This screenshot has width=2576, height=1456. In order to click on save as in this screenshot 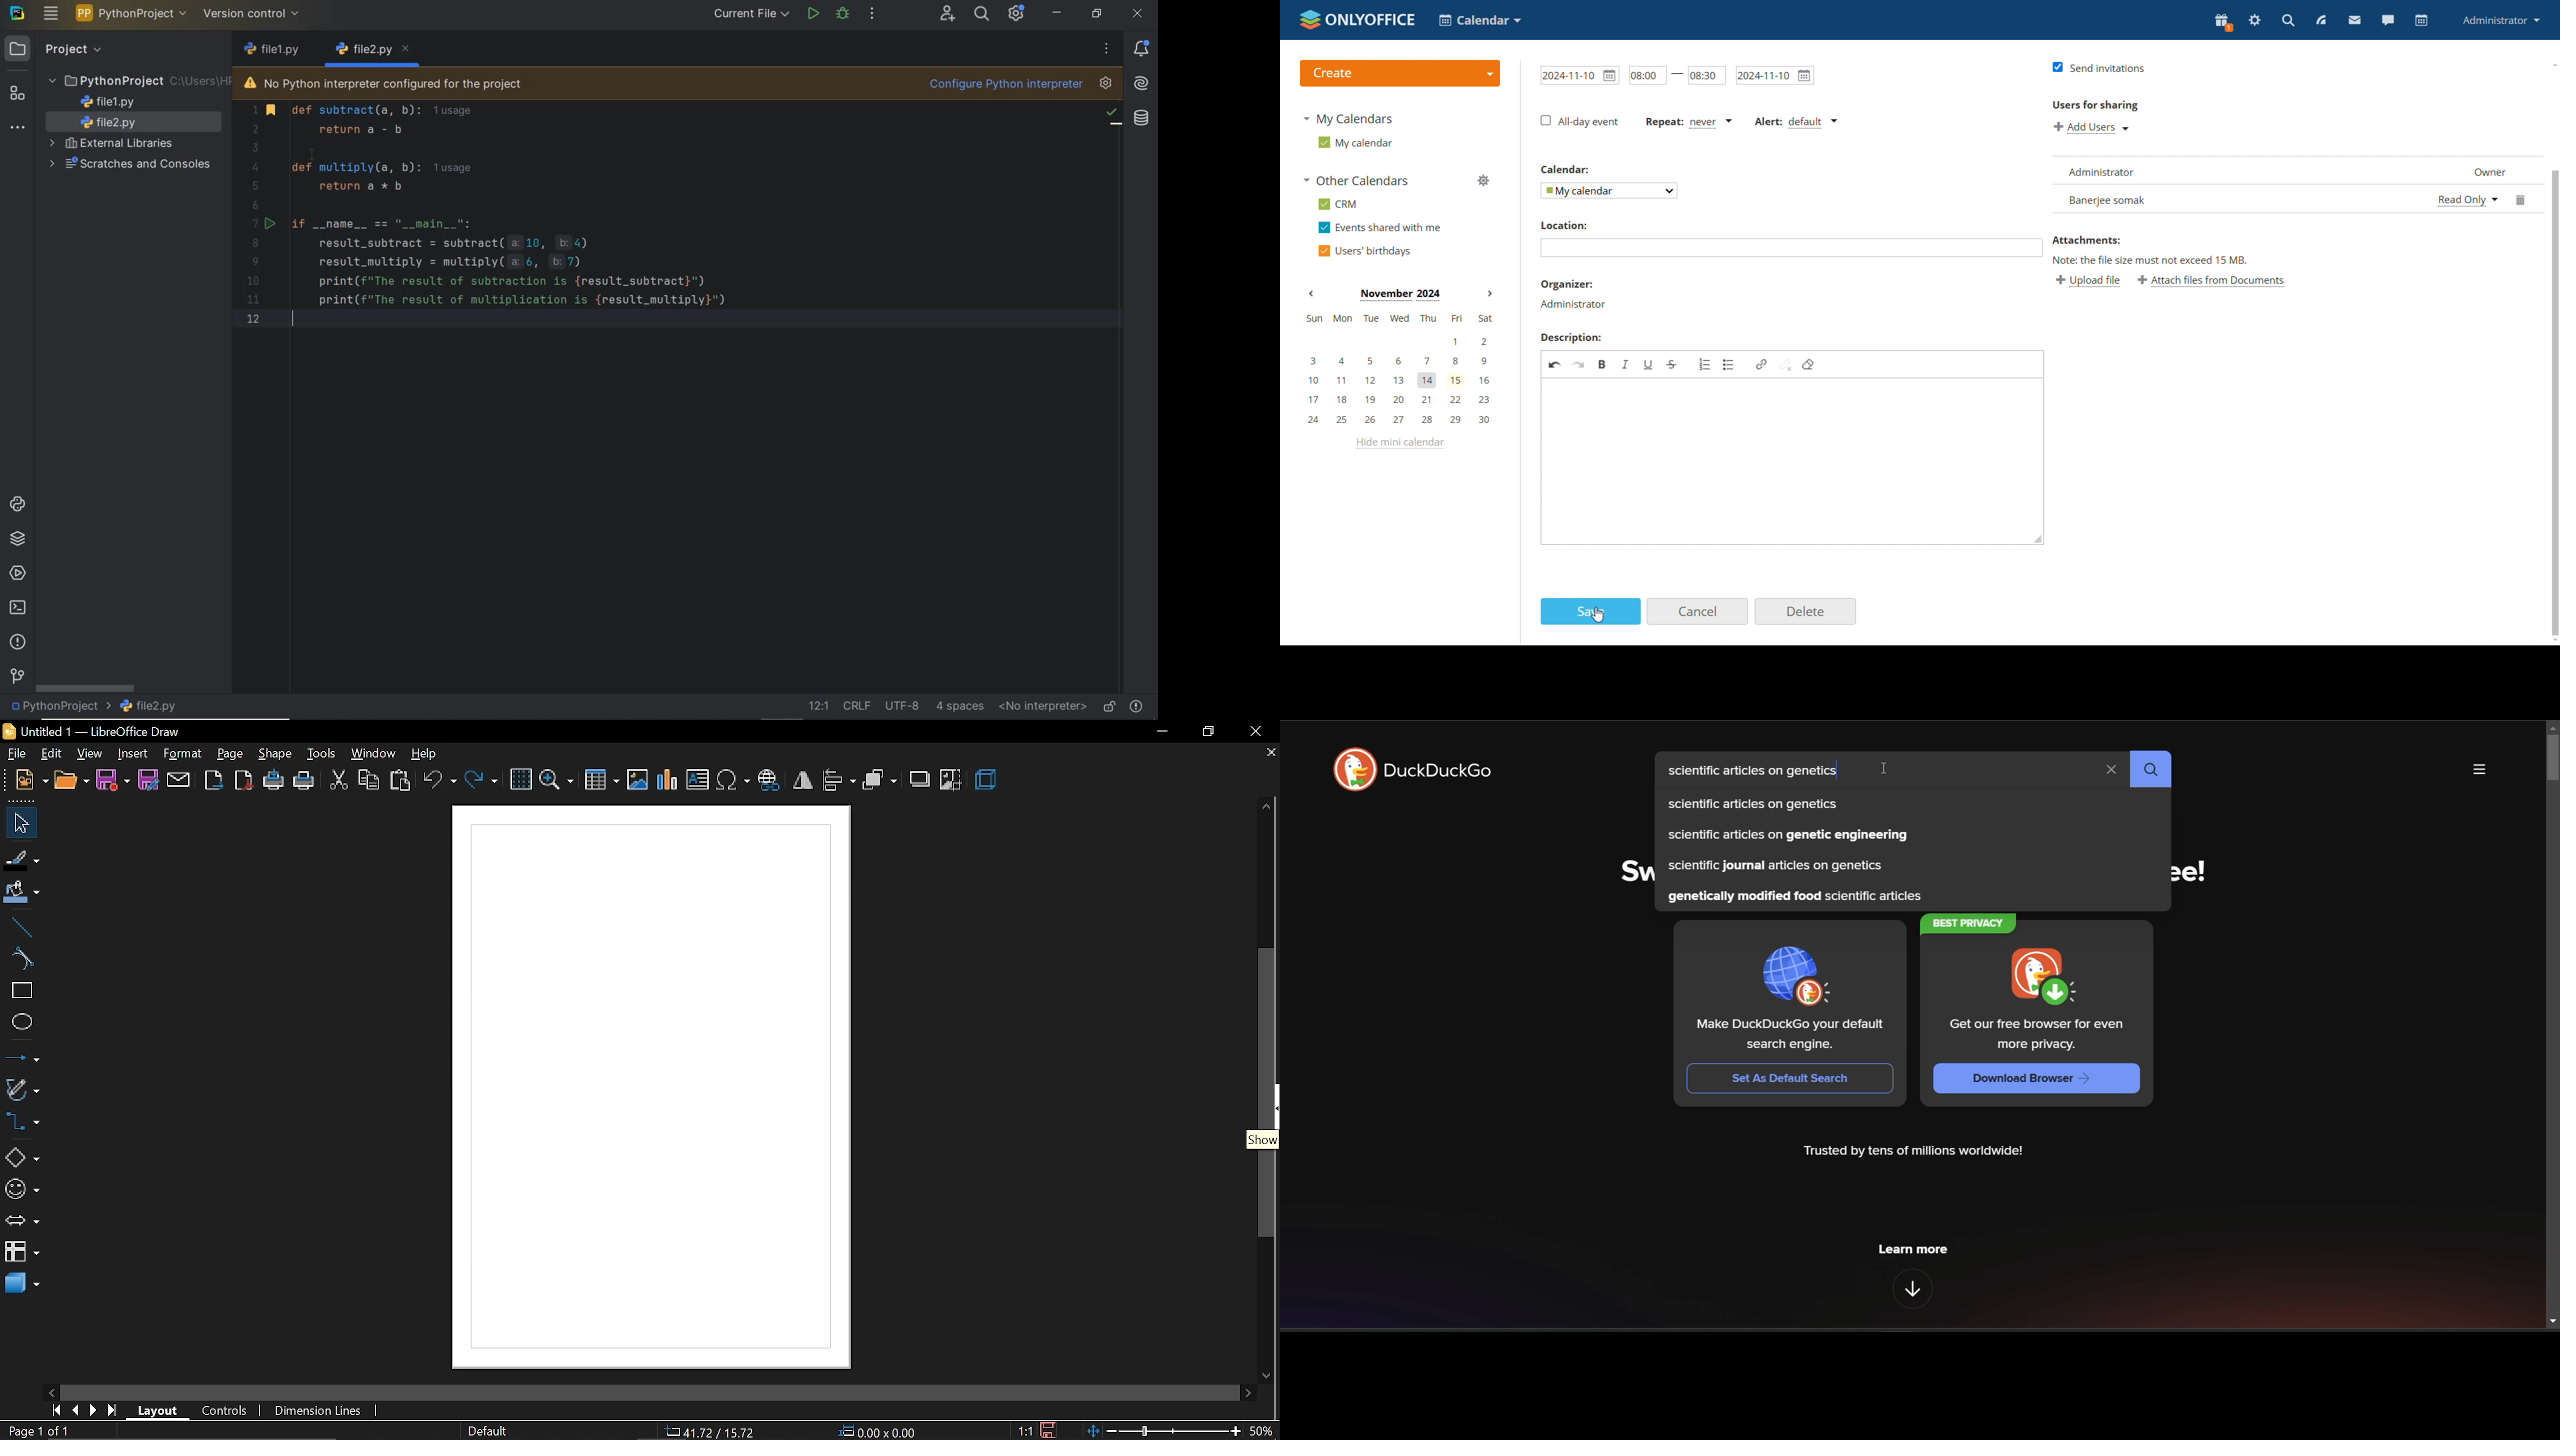, I will do `click(148, 781)`.